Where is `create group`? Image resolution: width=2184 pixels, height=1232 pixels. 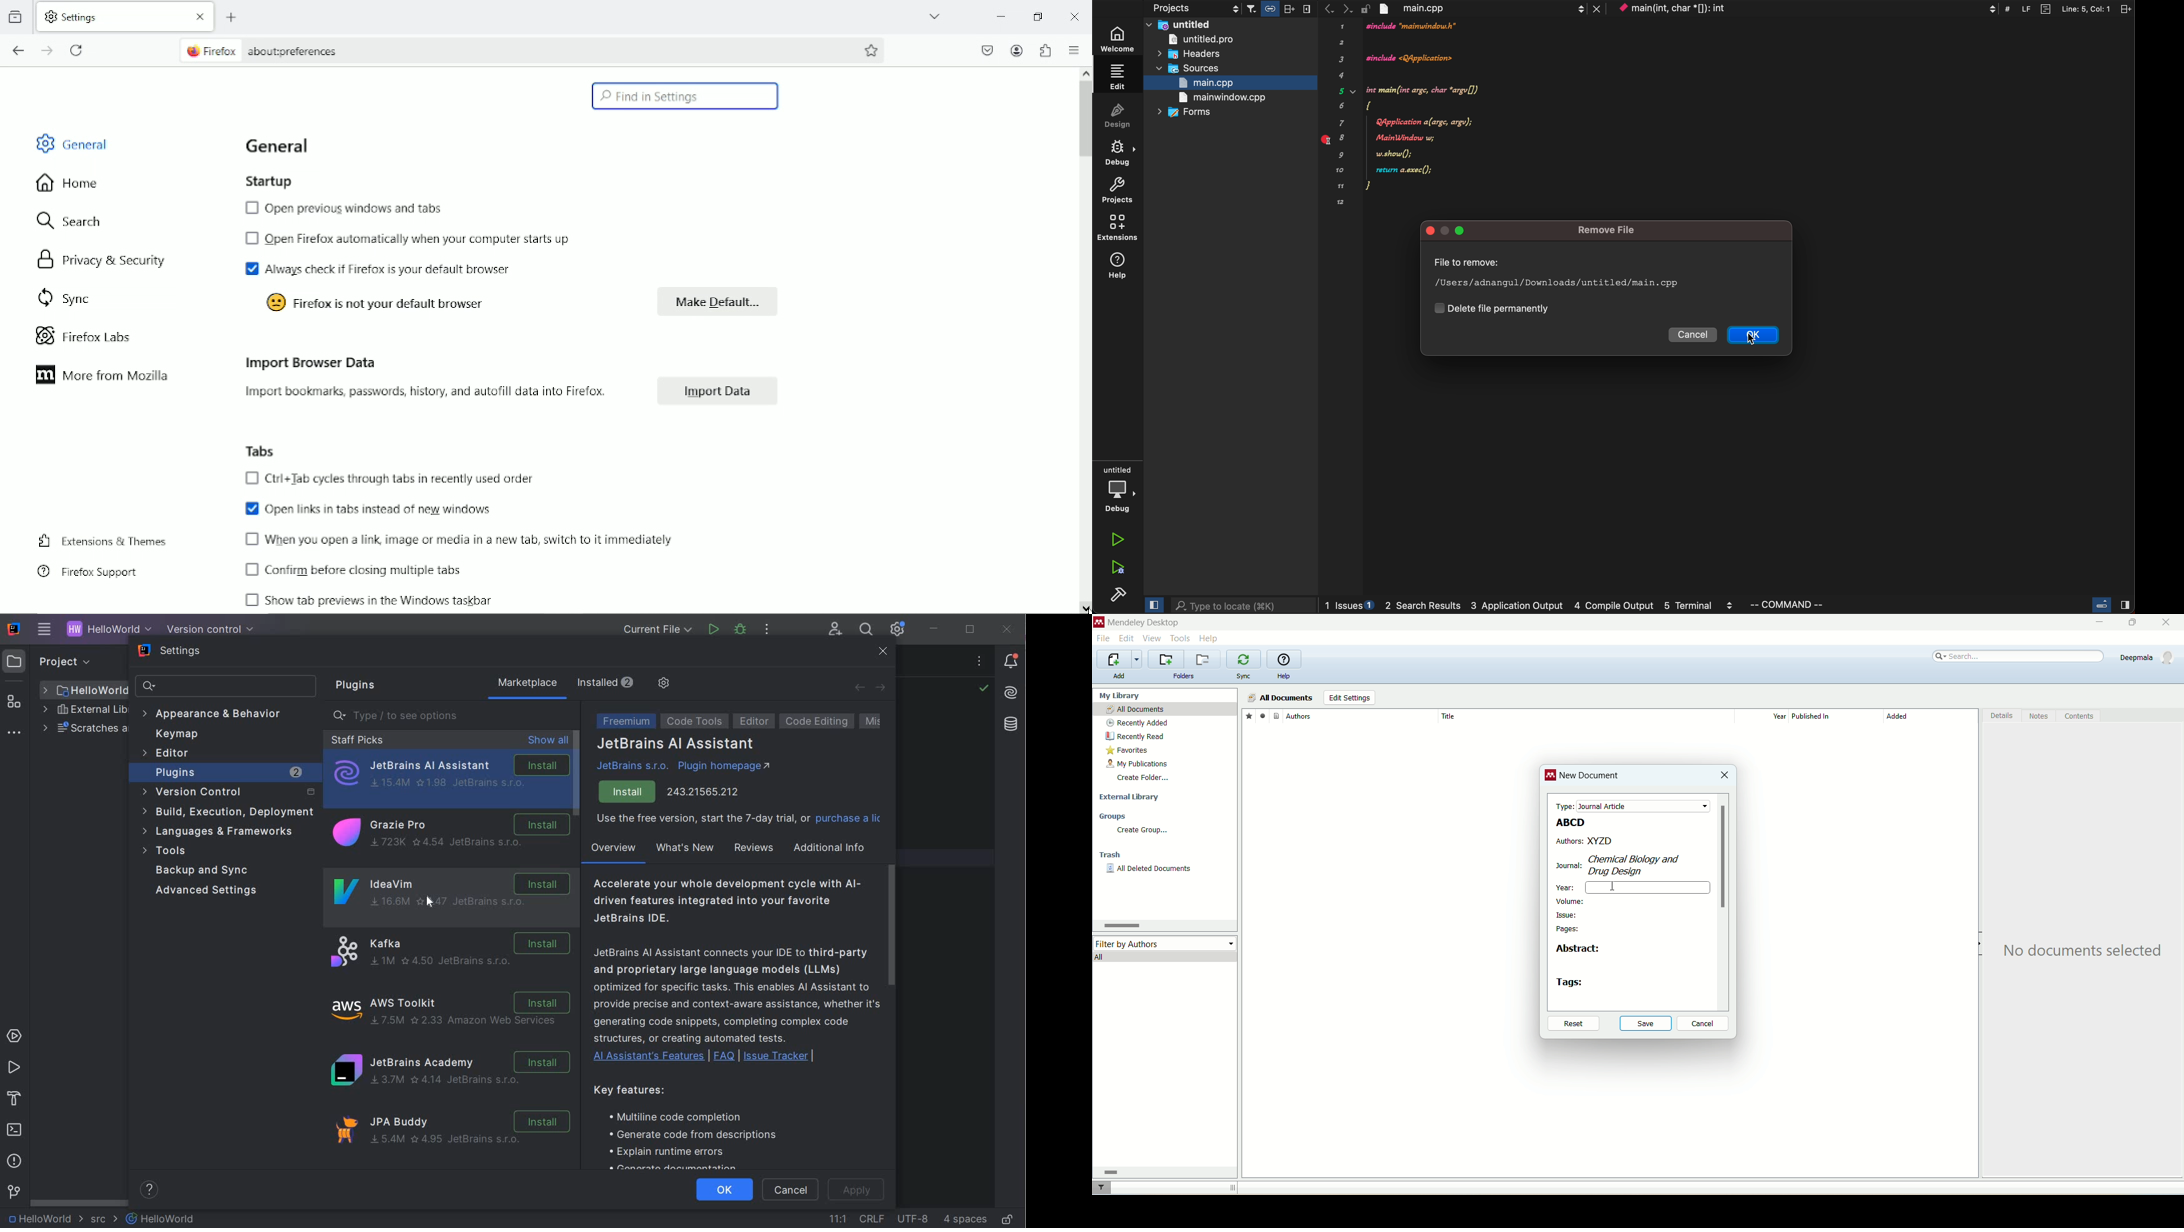 create group is located at coordinates (1141, 830).